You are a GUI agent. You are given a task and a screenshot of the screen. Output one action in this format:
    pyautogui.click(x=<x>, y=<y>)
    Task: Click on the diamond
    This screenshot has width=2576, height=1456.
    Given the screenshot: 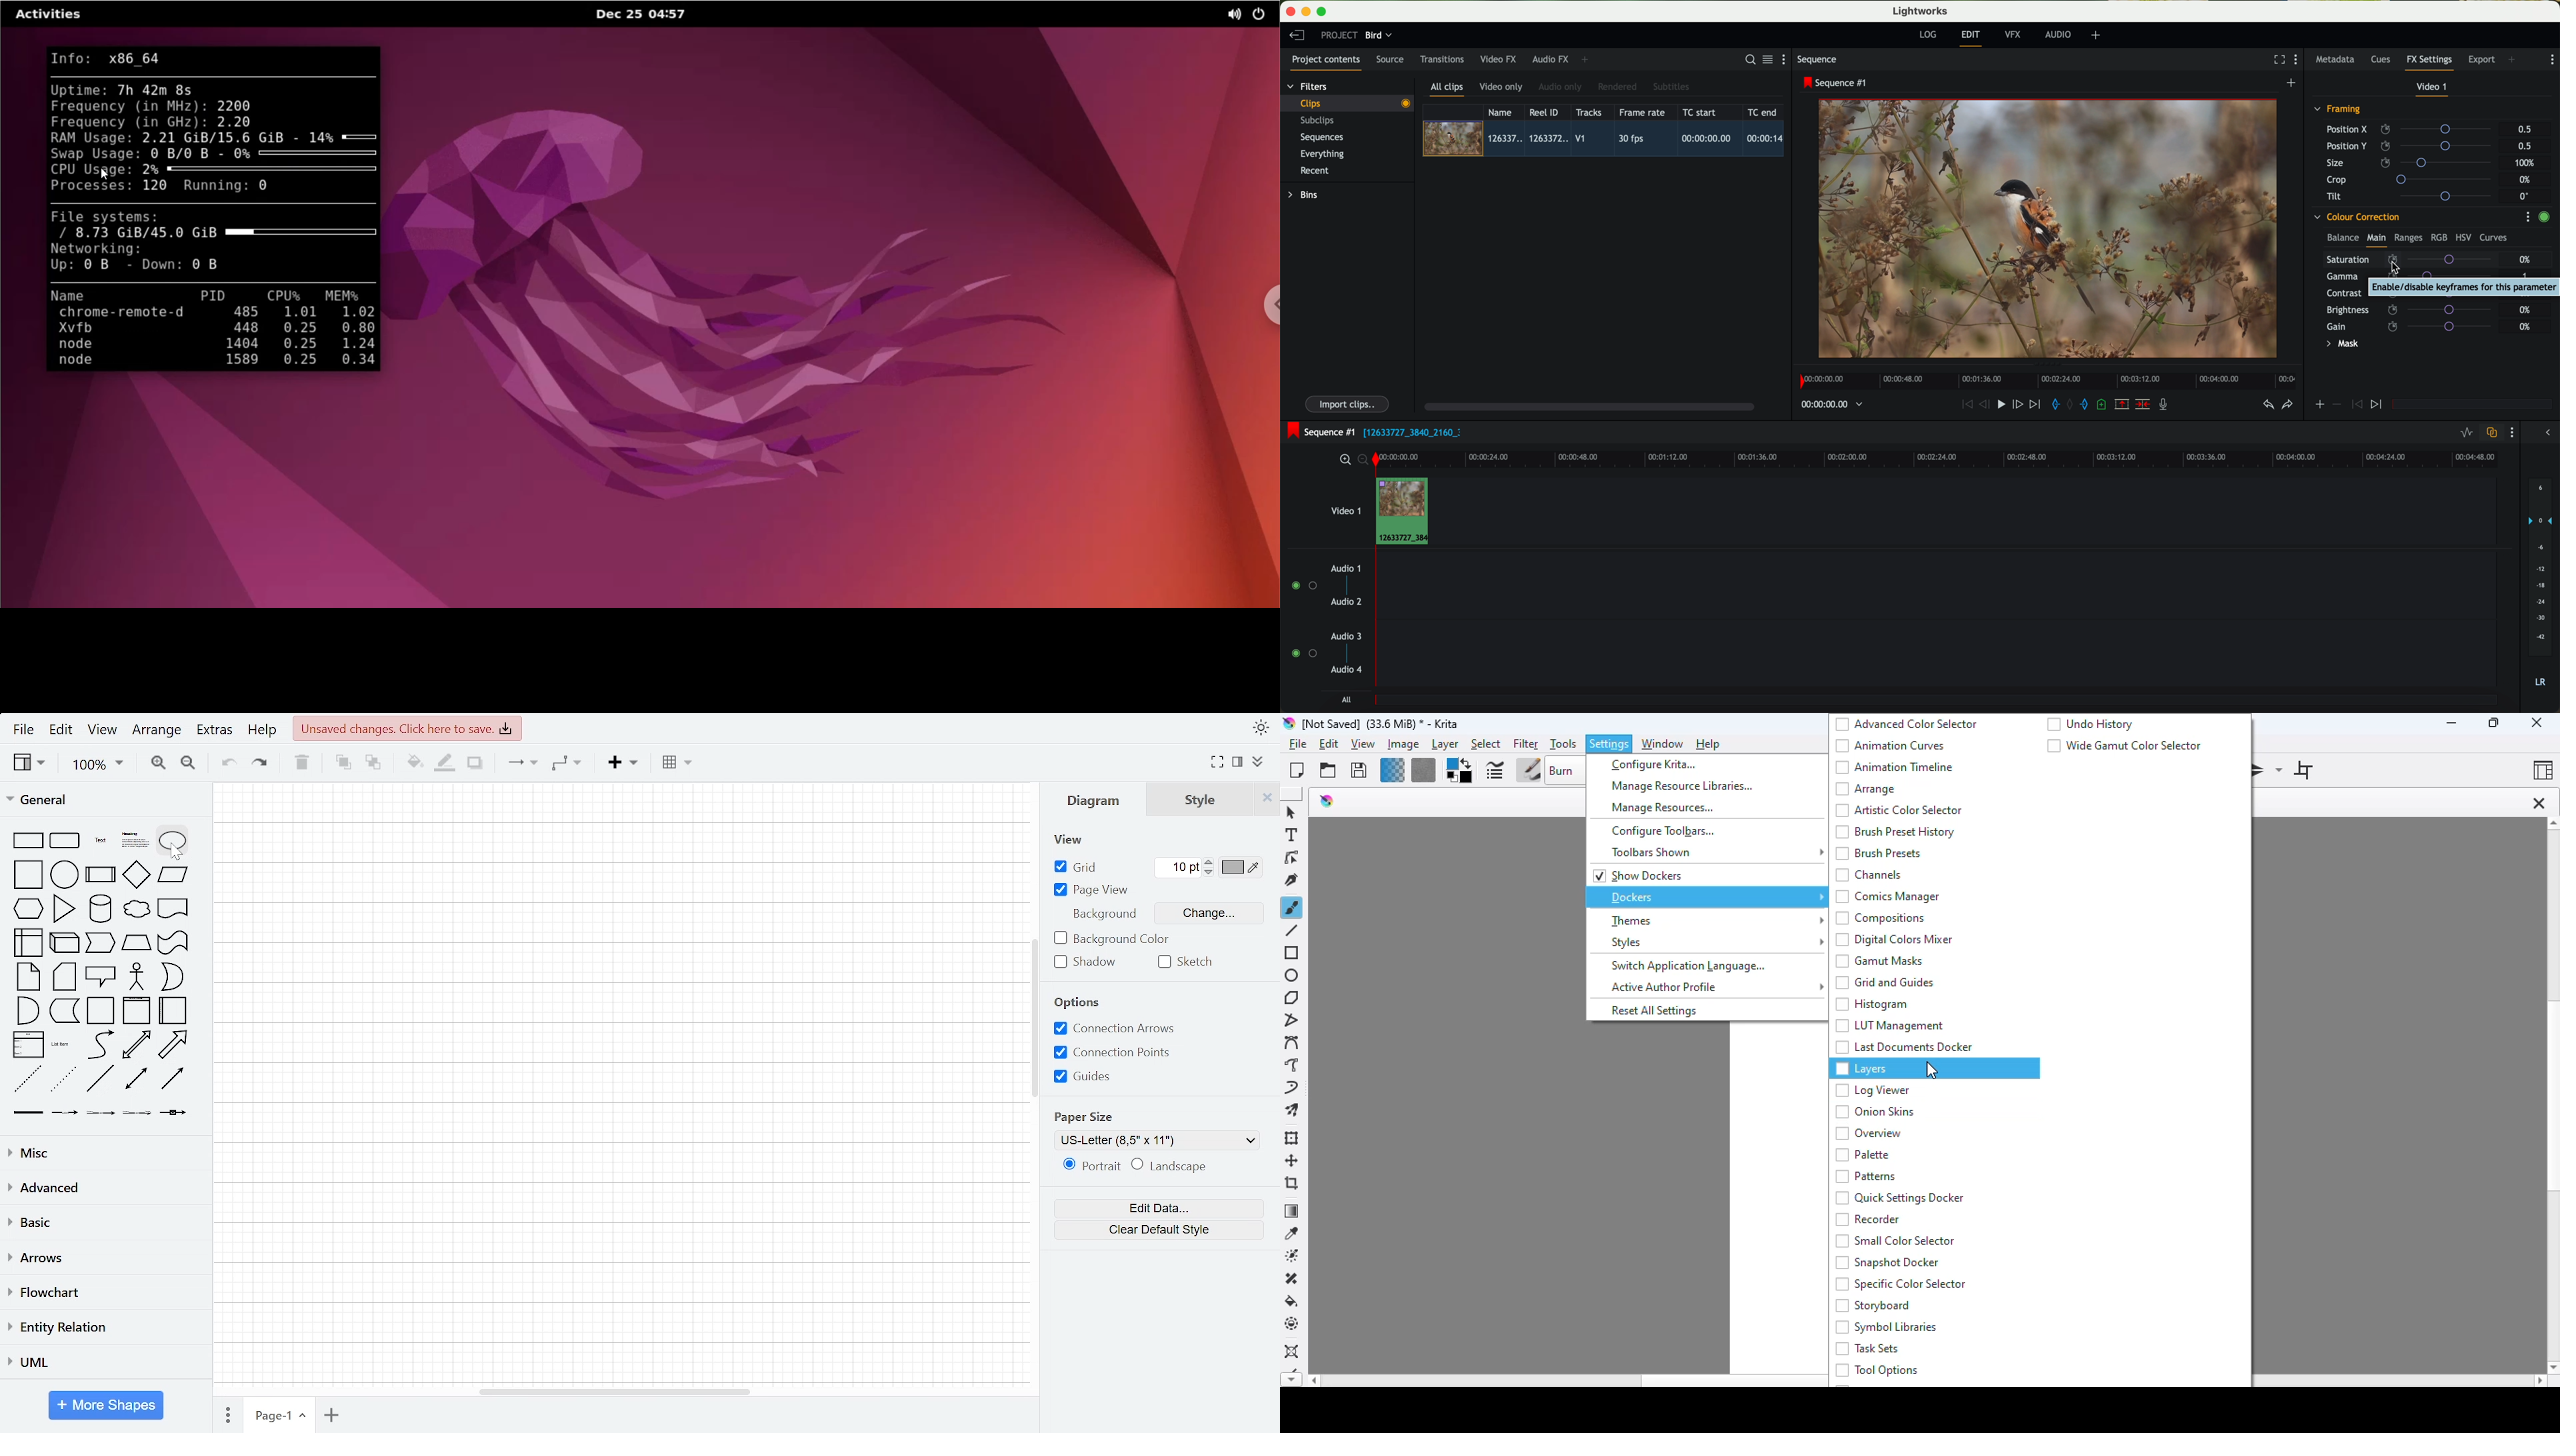 What is the action you would take?
    pyautogui.click(x=138, y=876)
    